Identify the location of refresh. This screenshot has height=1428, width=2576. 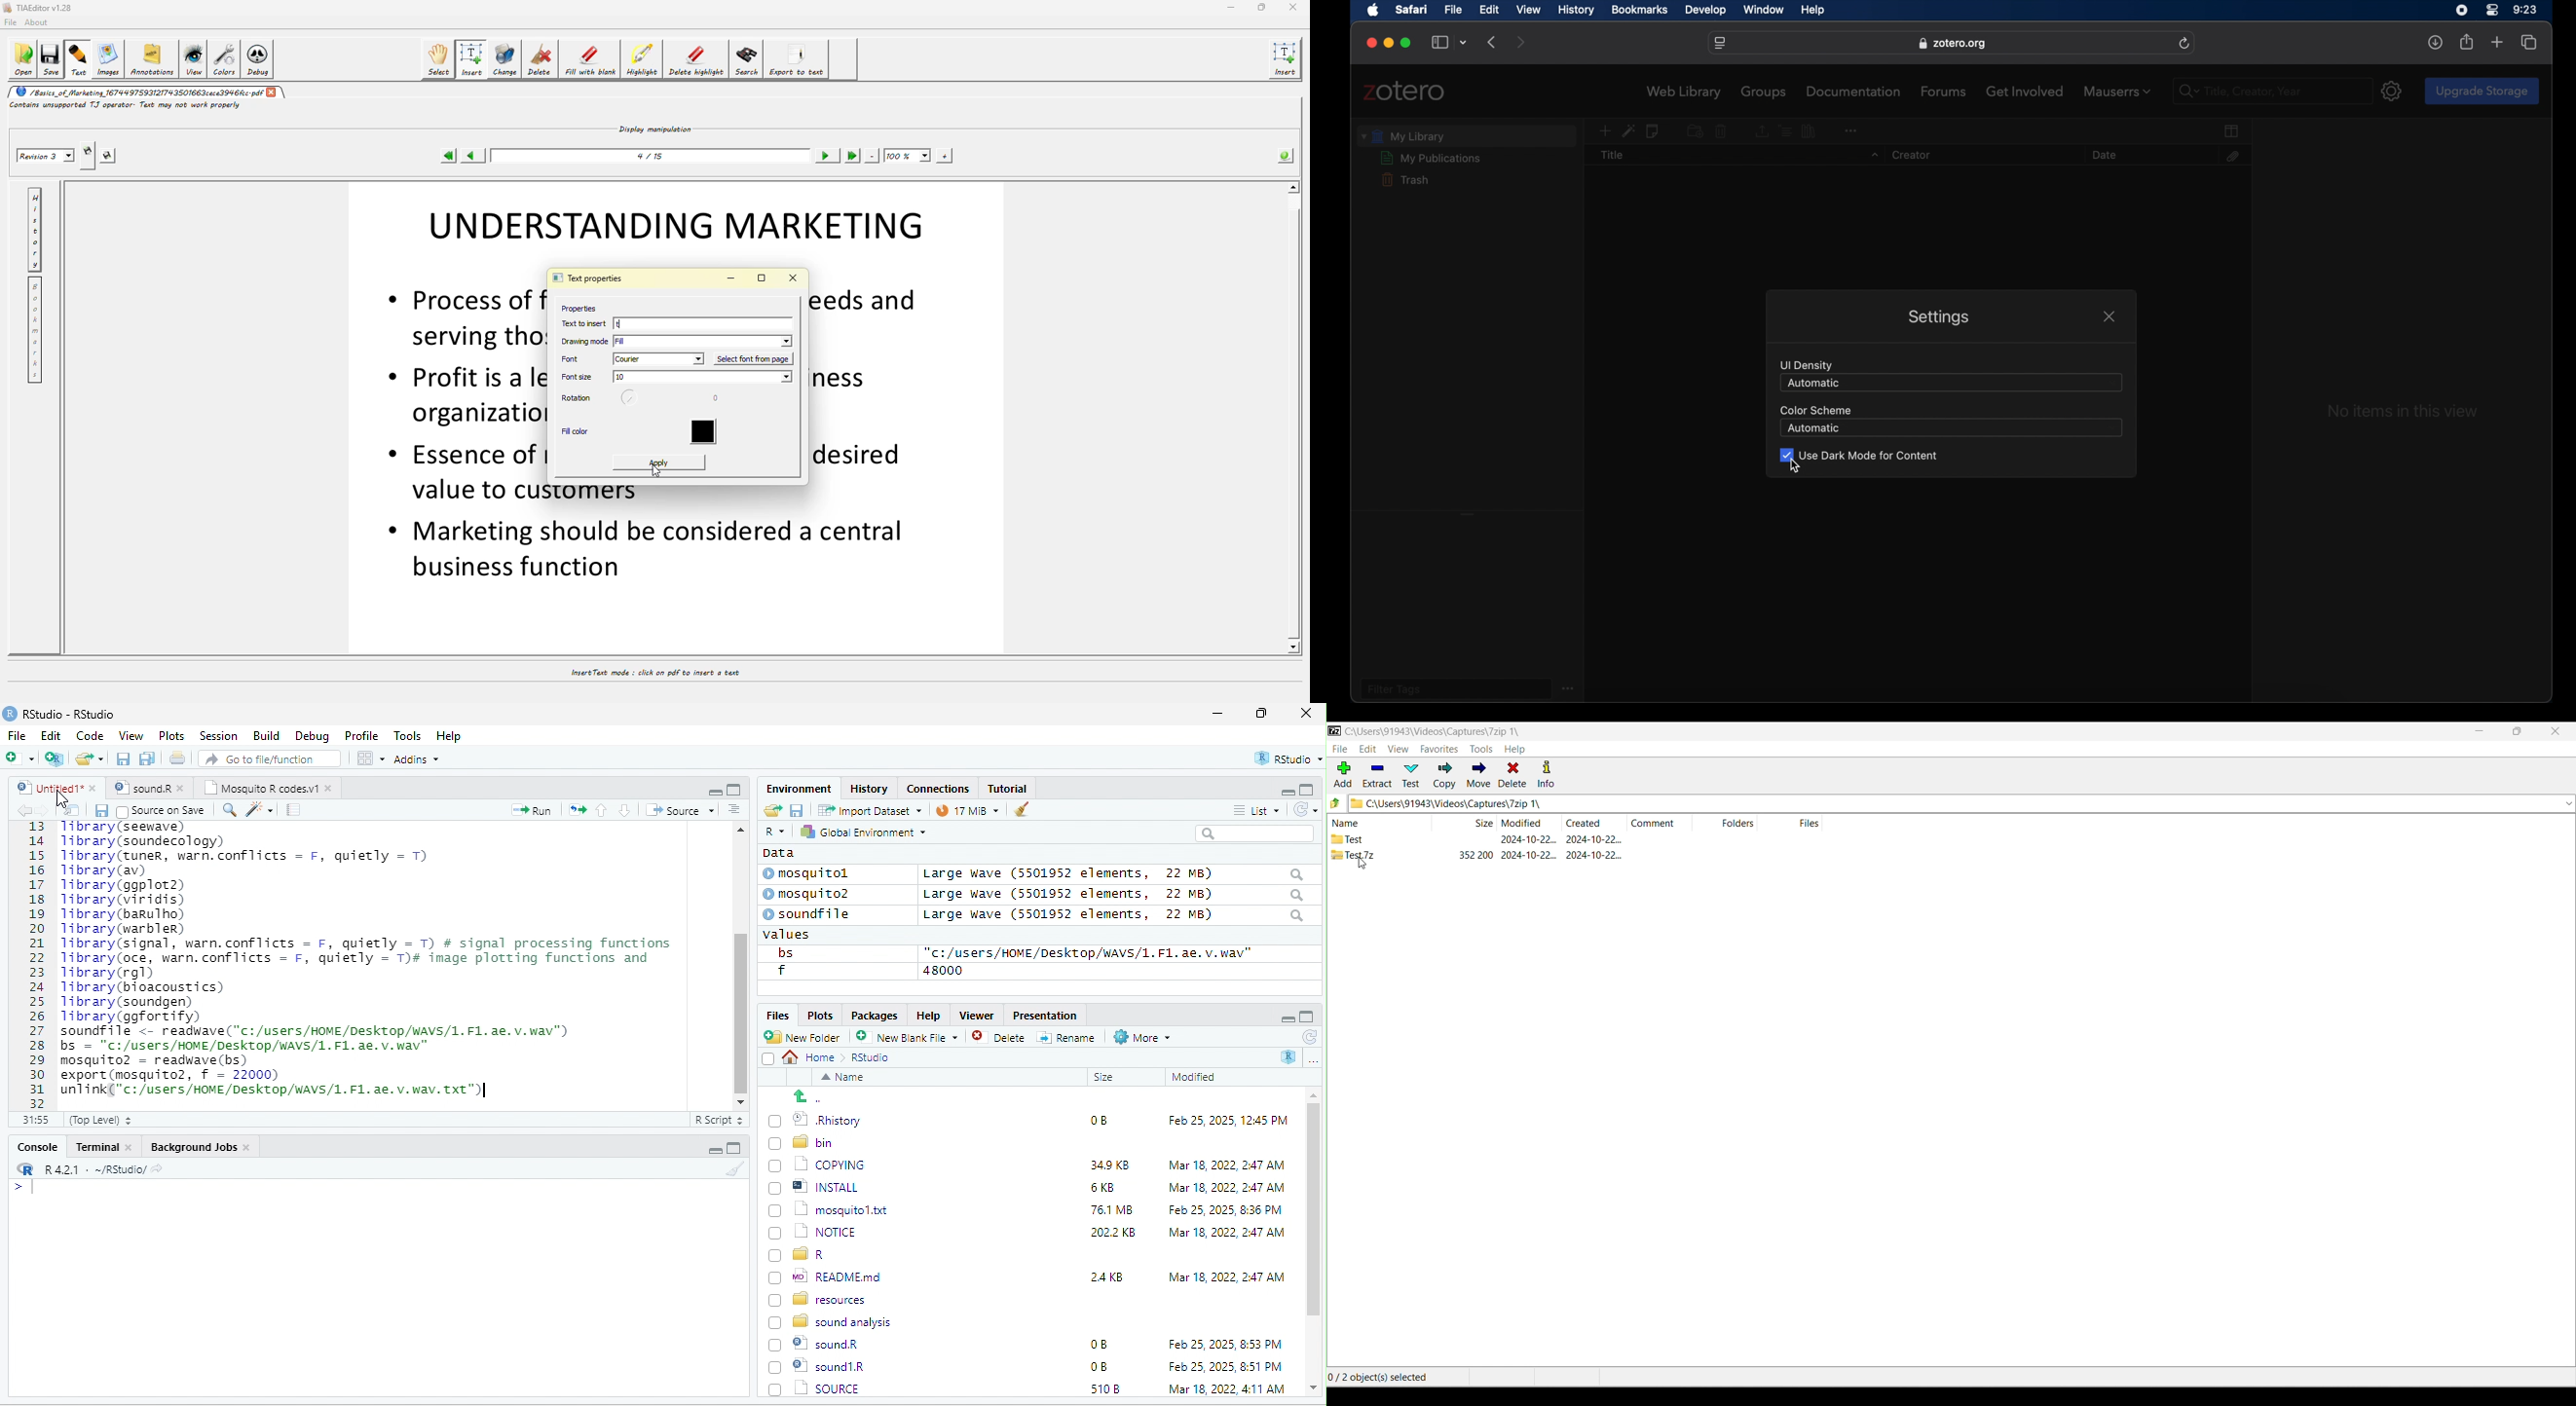
(1308, 1037).